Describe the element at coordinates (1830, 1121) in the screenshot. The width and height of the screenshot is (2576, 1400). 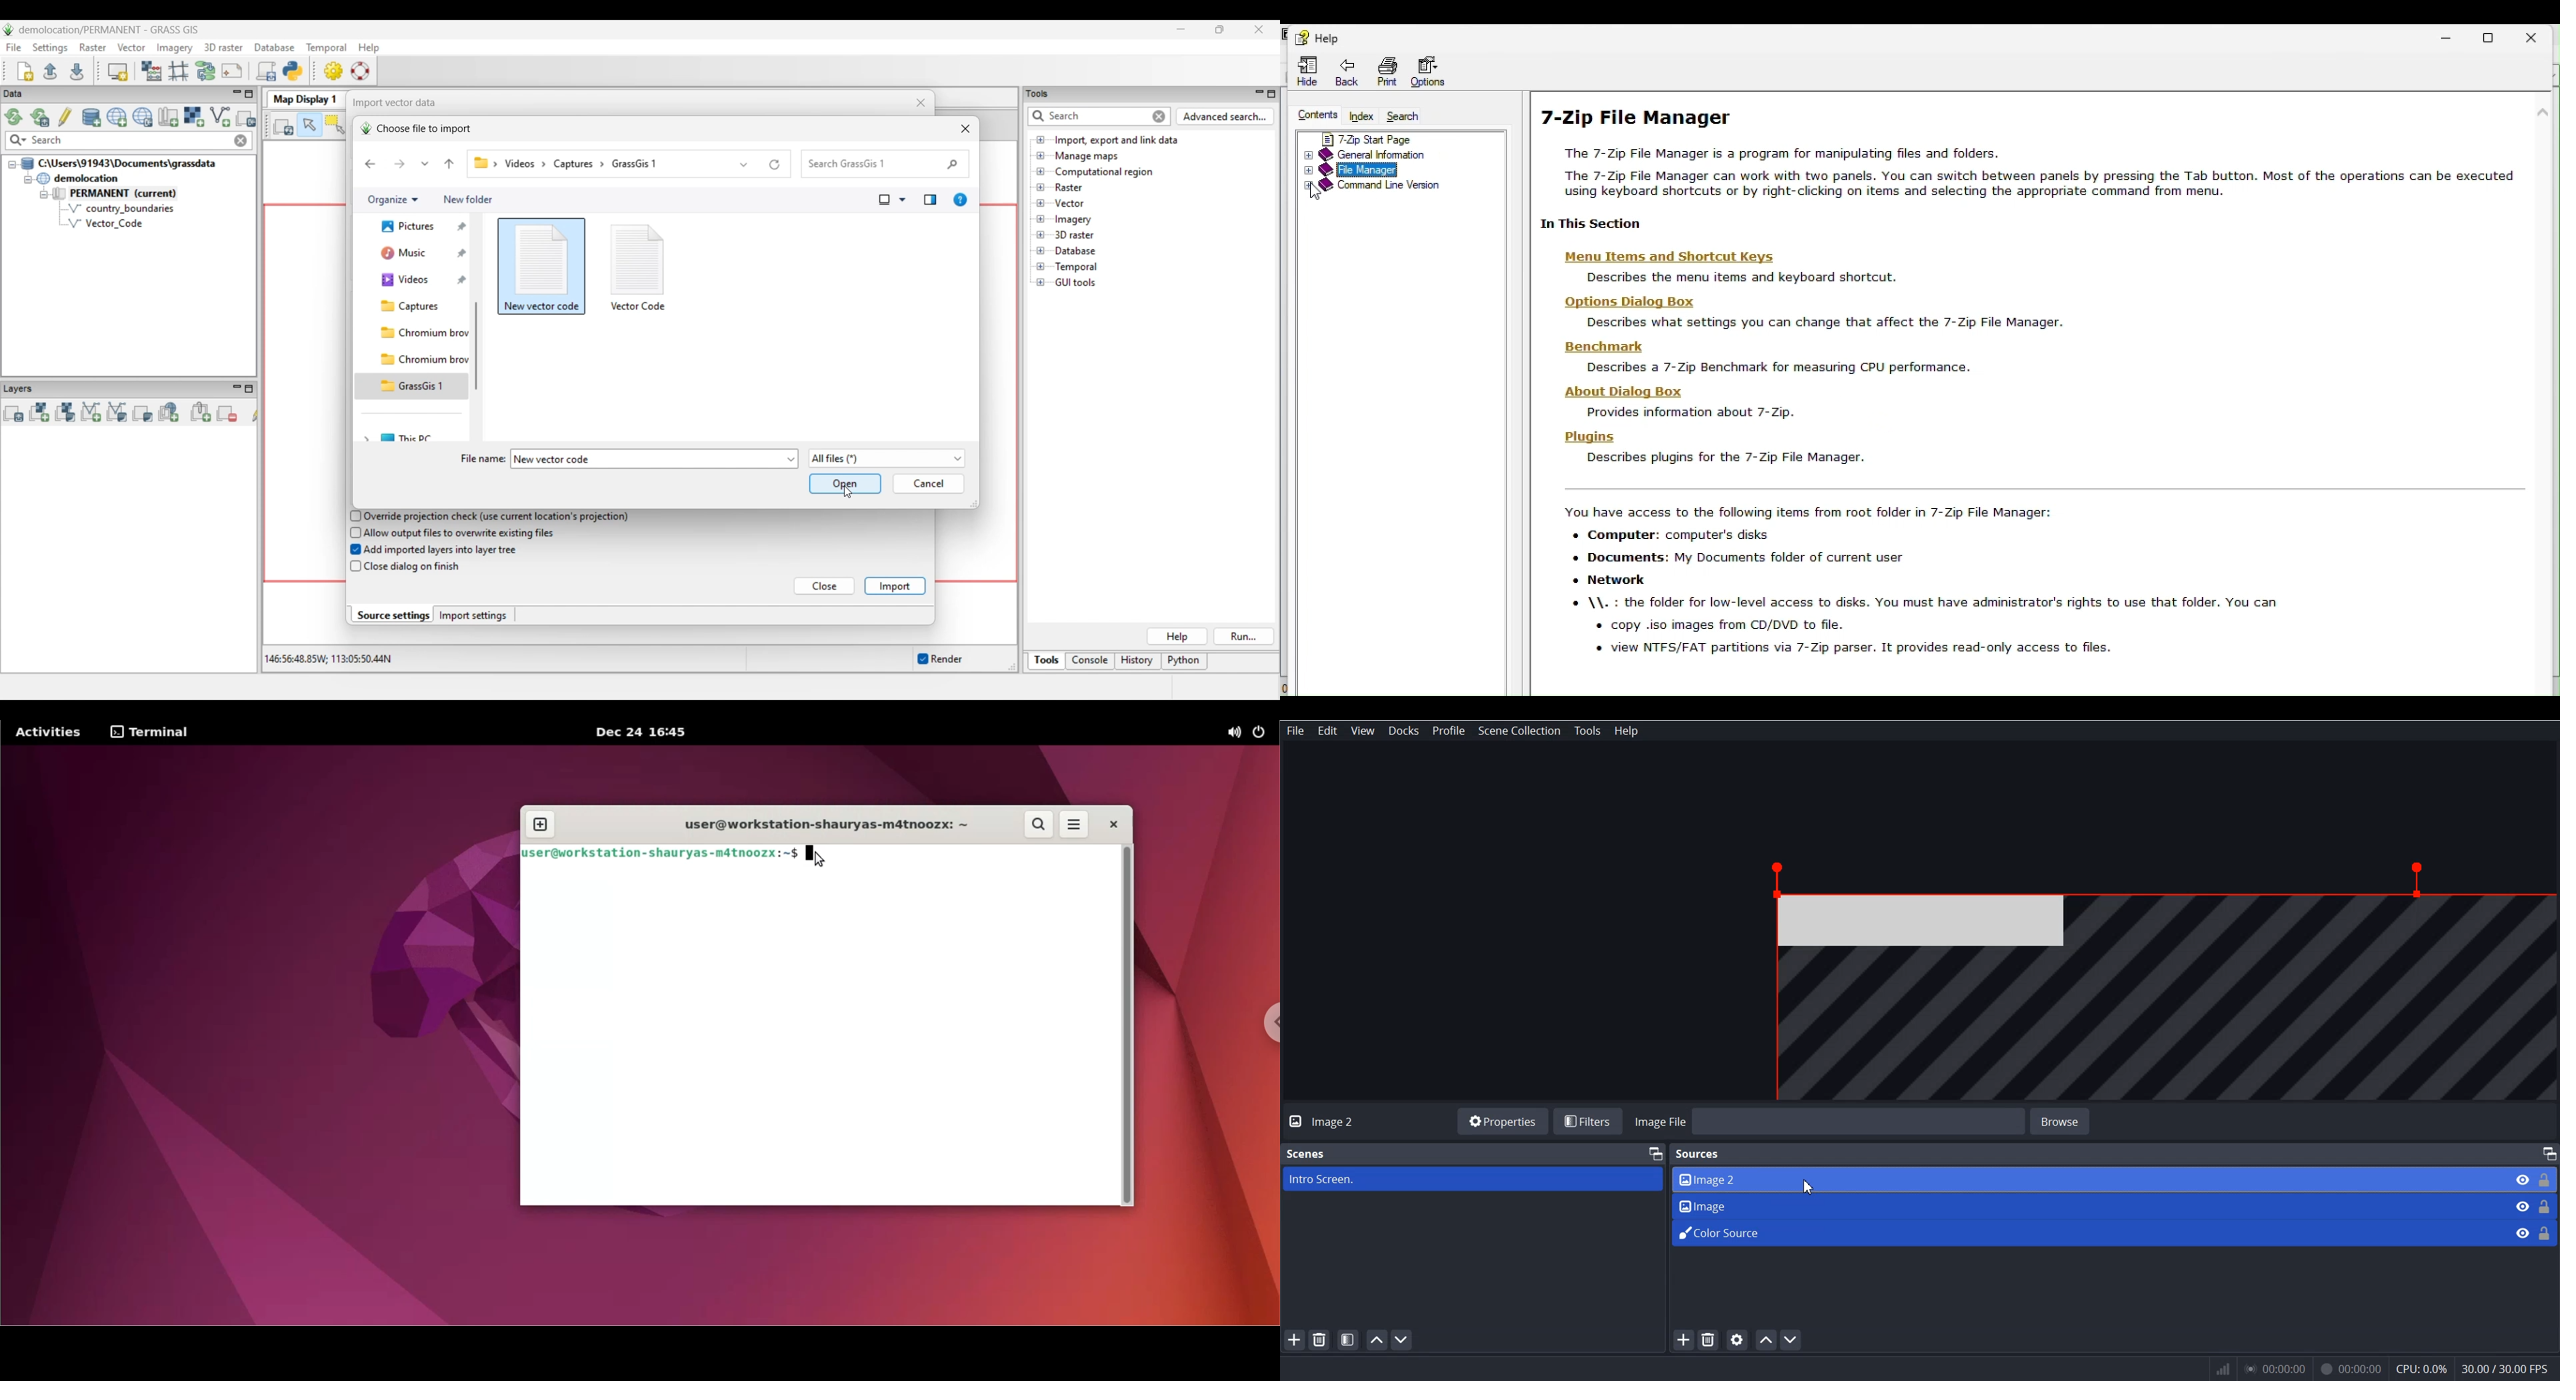
I see `Image File Browse` at that location.